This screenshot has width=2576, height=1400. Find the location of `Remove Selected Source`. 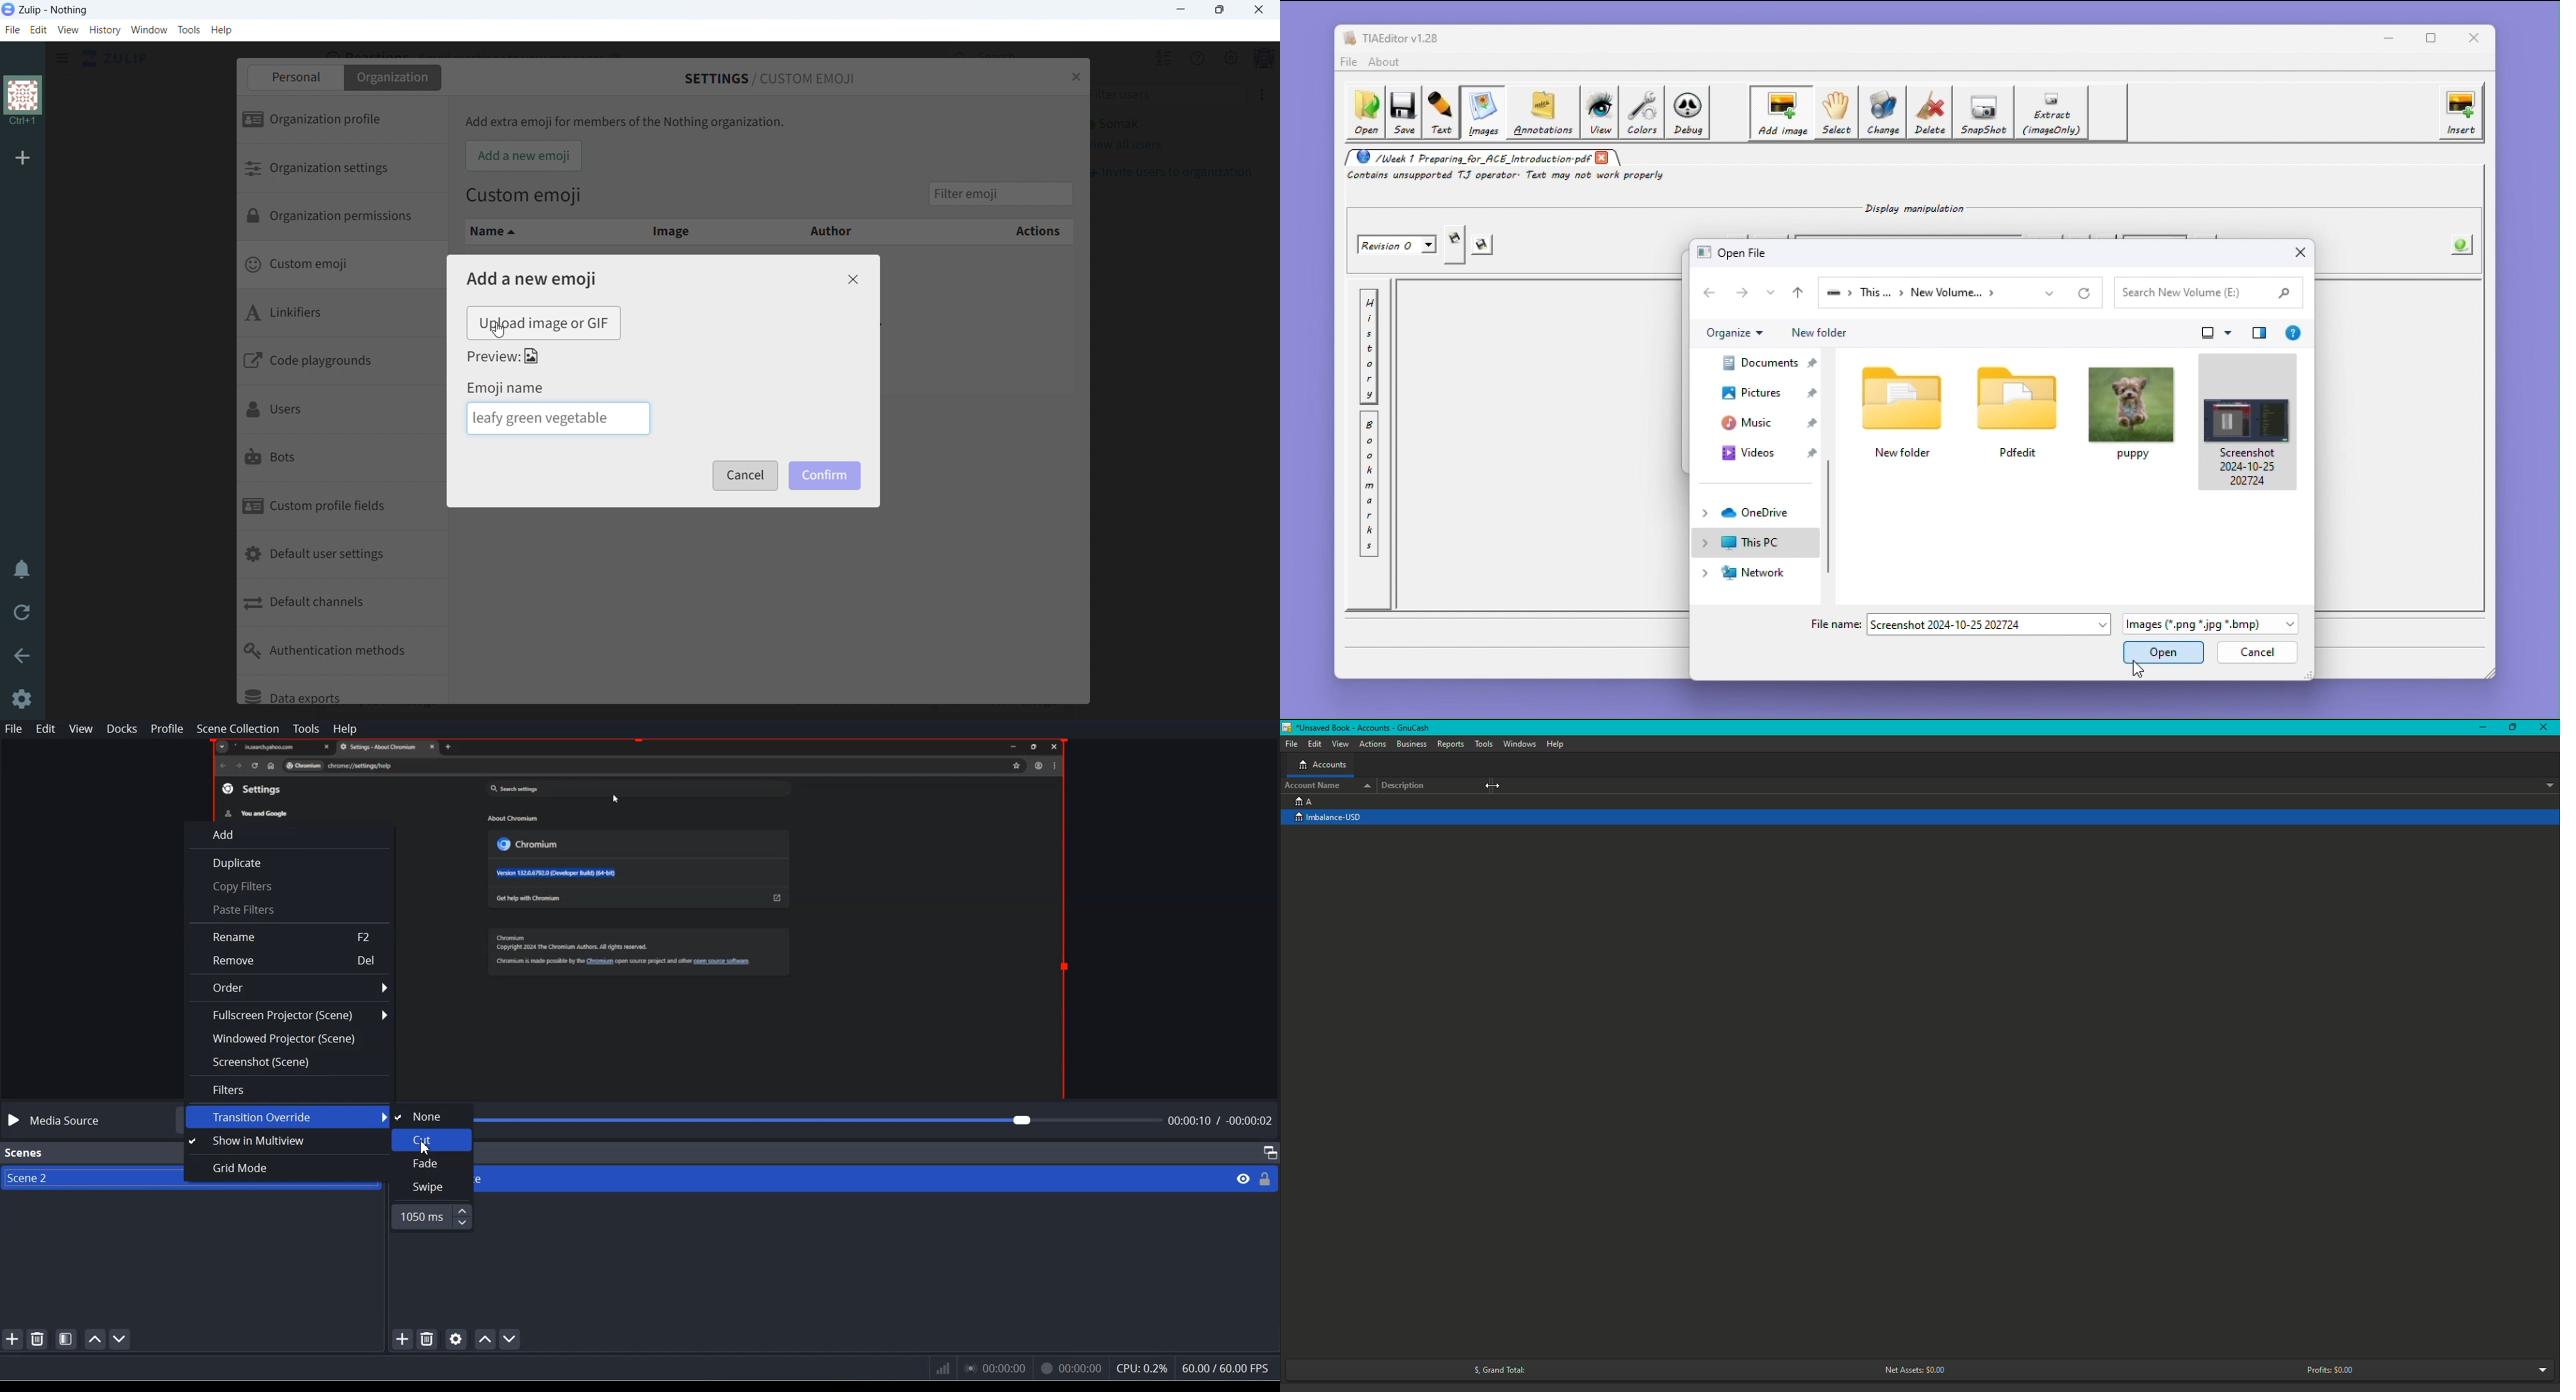

Remove Selected Source is located at coordinates (428, 1339).